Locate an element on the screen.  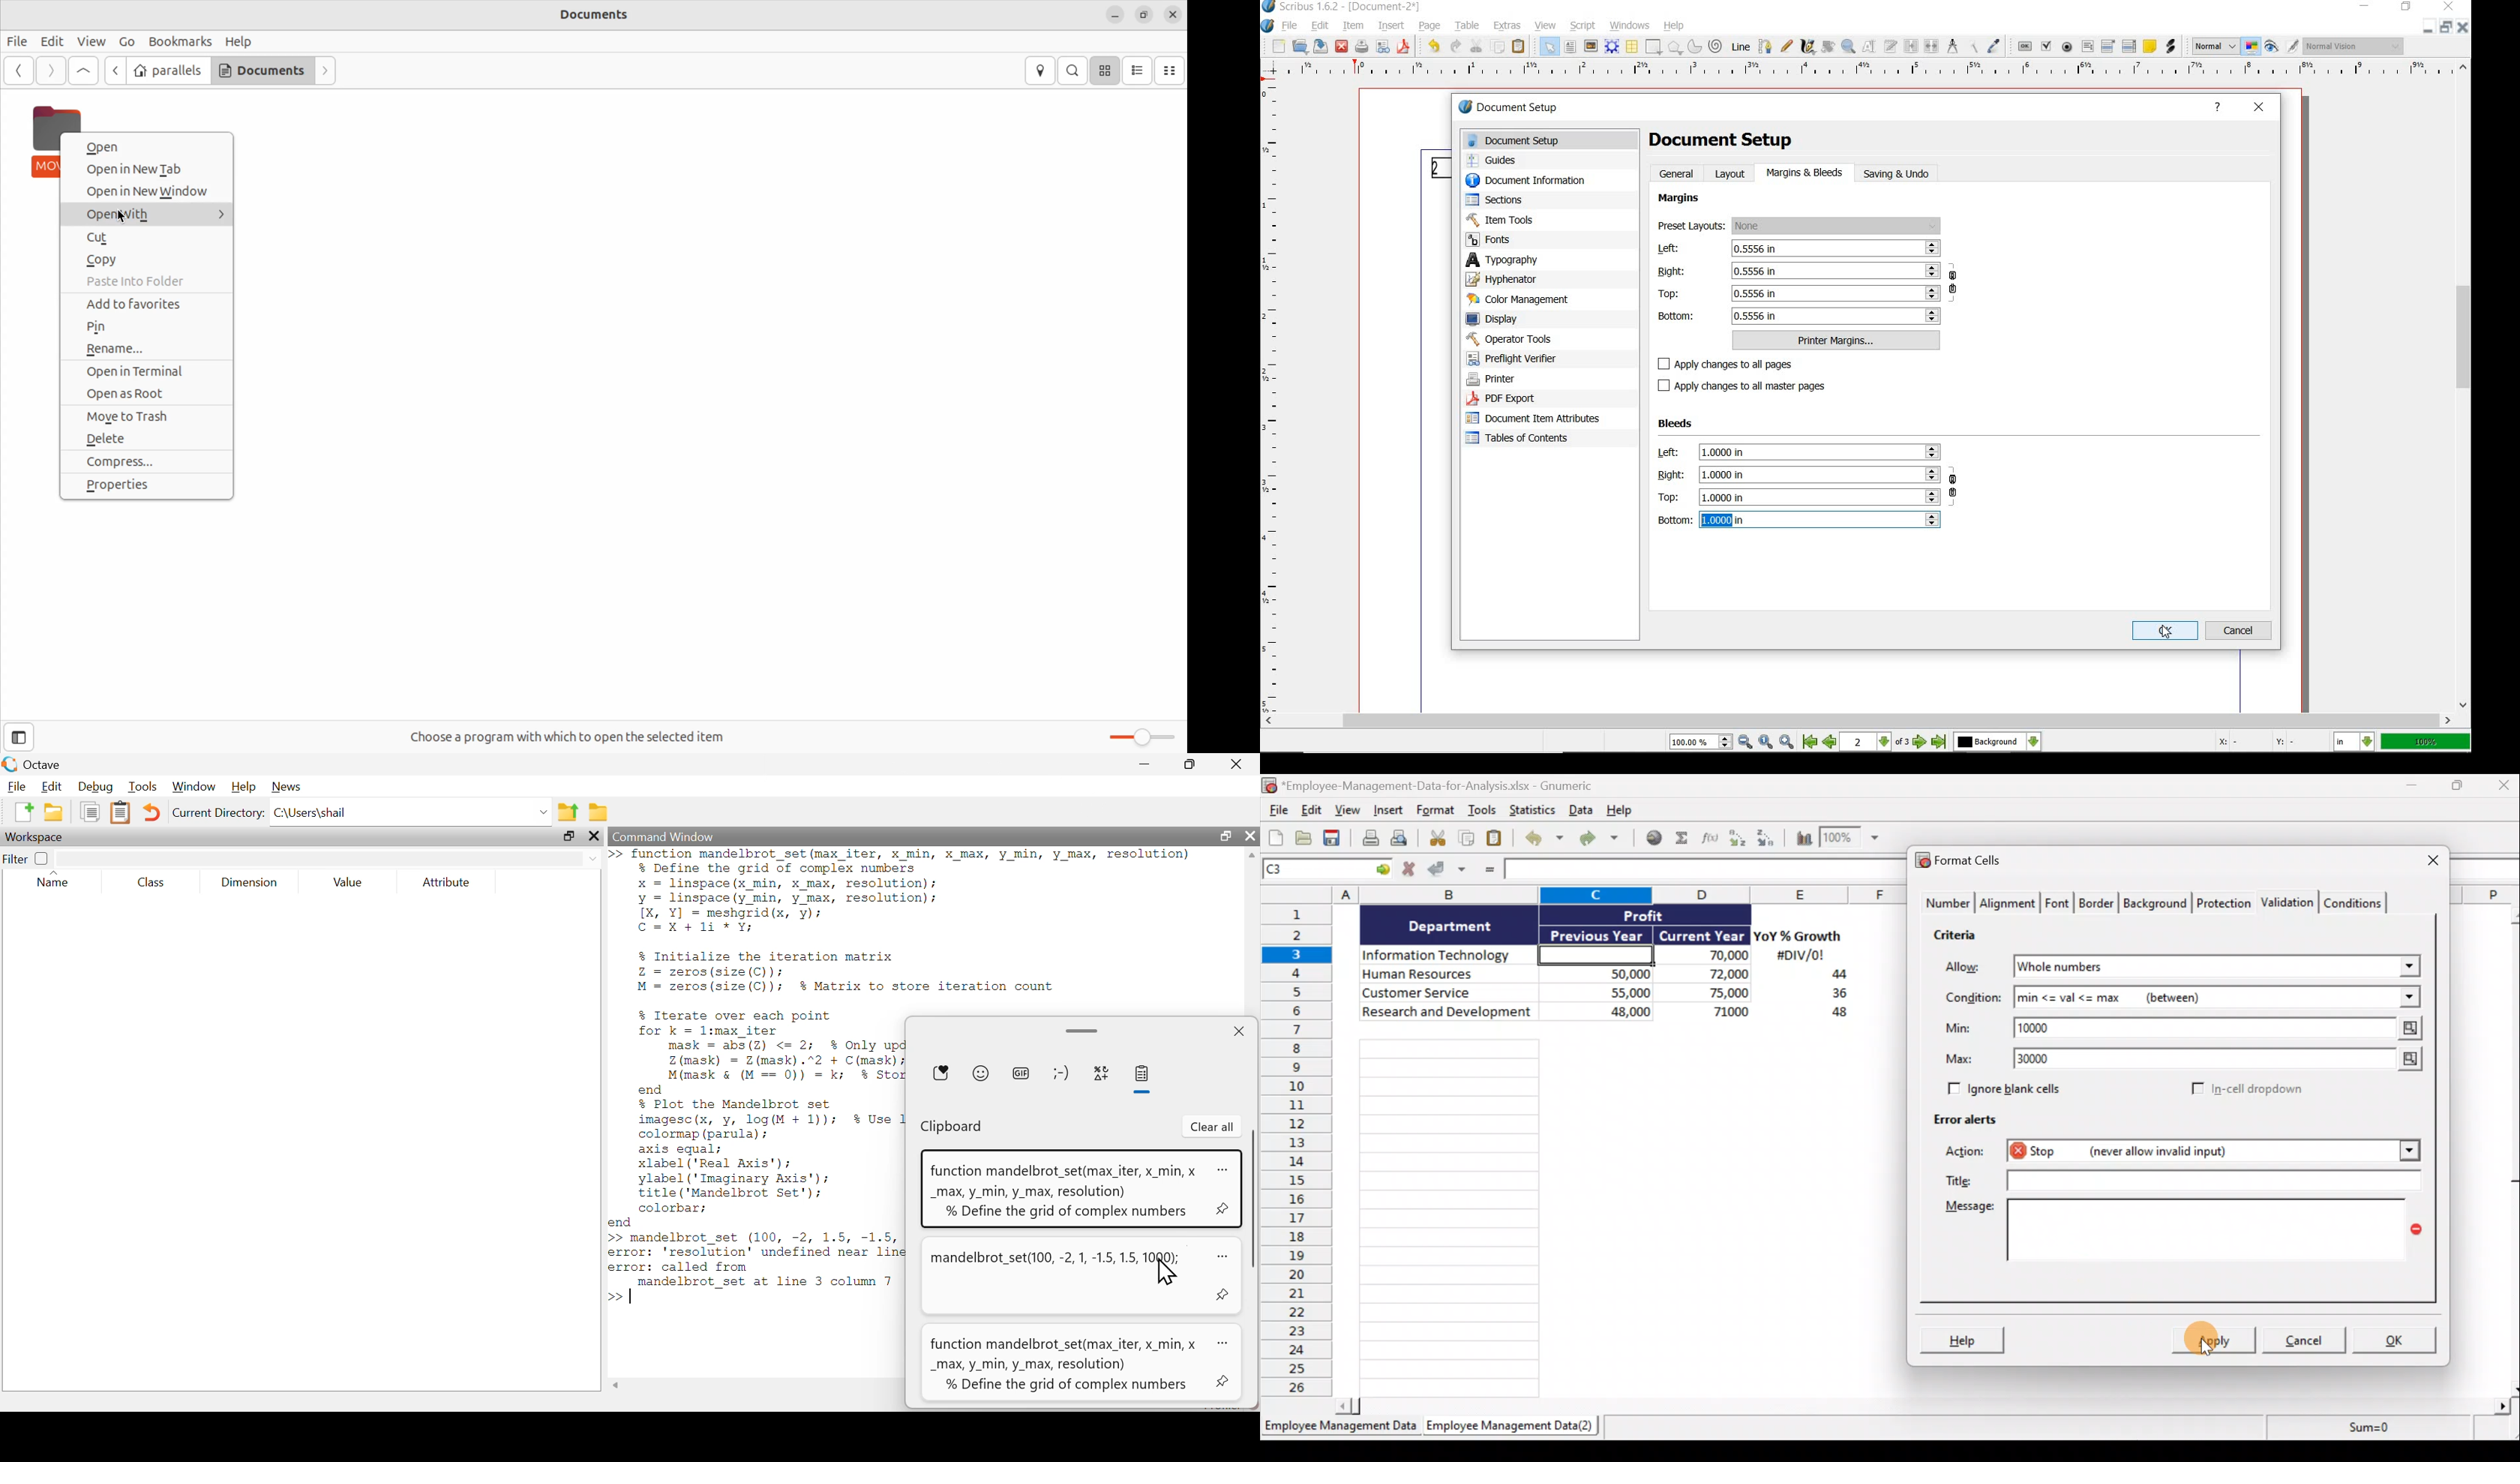
color management is located at coordinates (1523, 301).